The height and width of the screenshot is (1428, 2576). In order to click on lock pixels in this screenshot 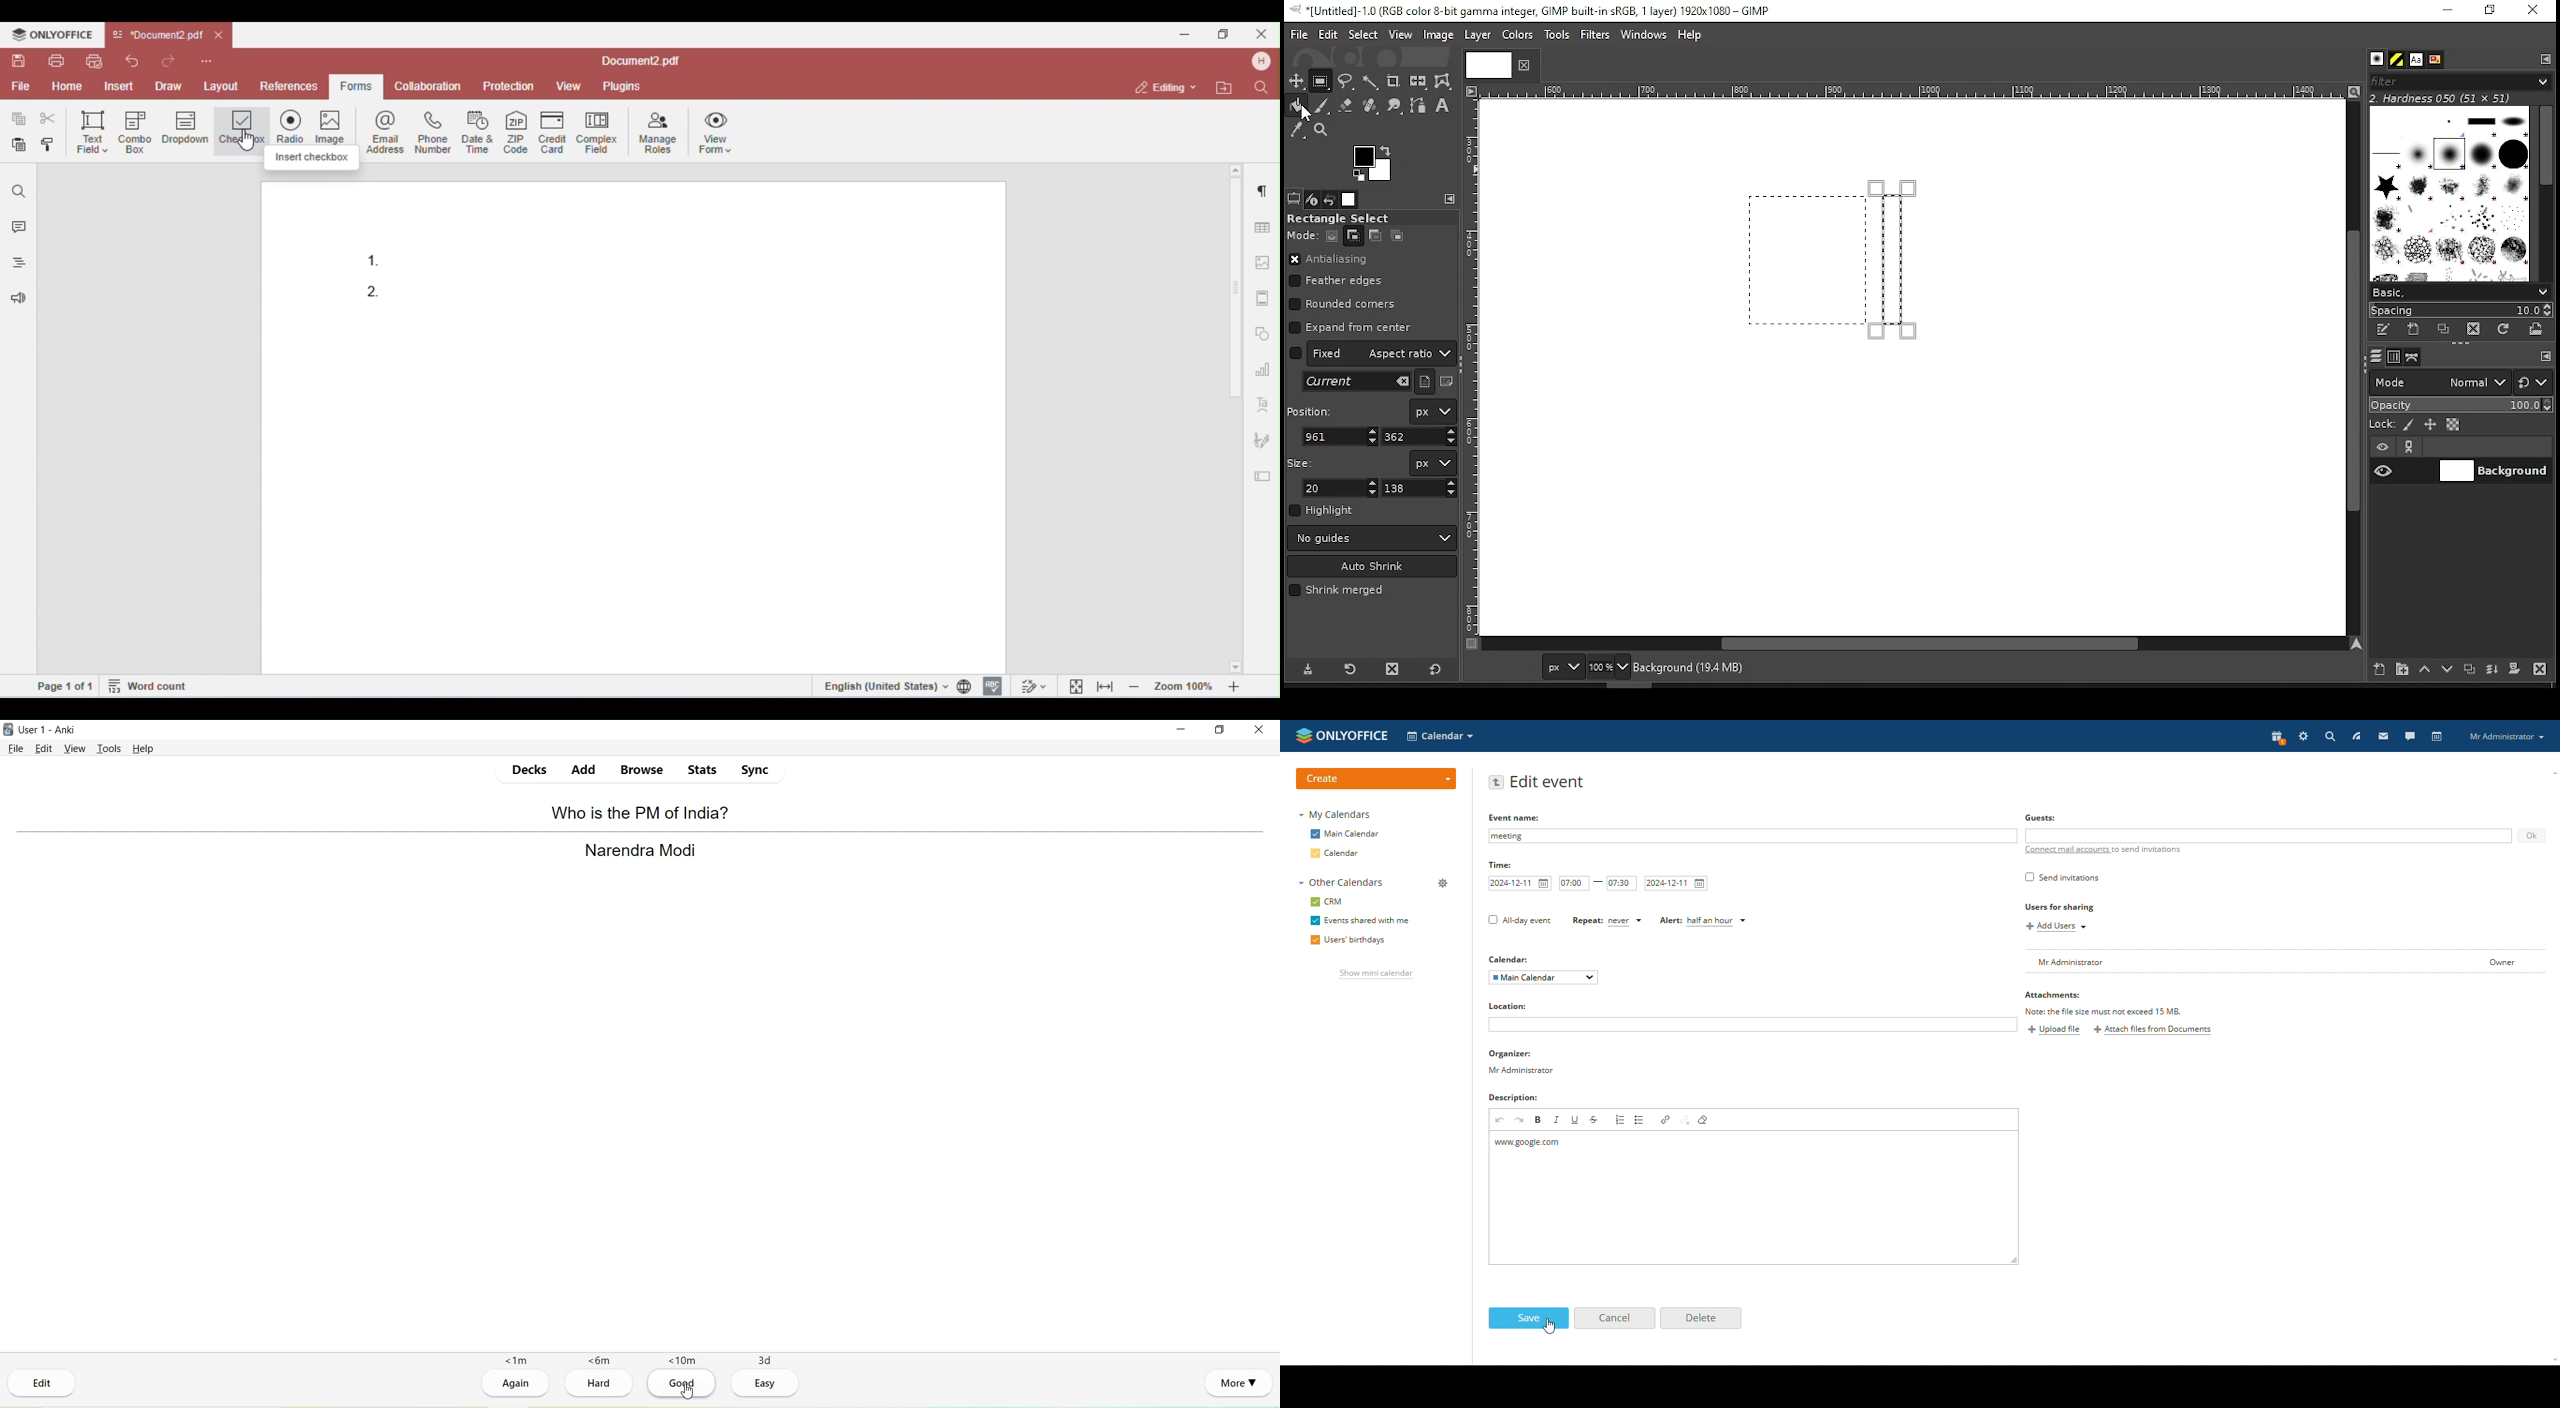, I will do `click(2412, 425)`.